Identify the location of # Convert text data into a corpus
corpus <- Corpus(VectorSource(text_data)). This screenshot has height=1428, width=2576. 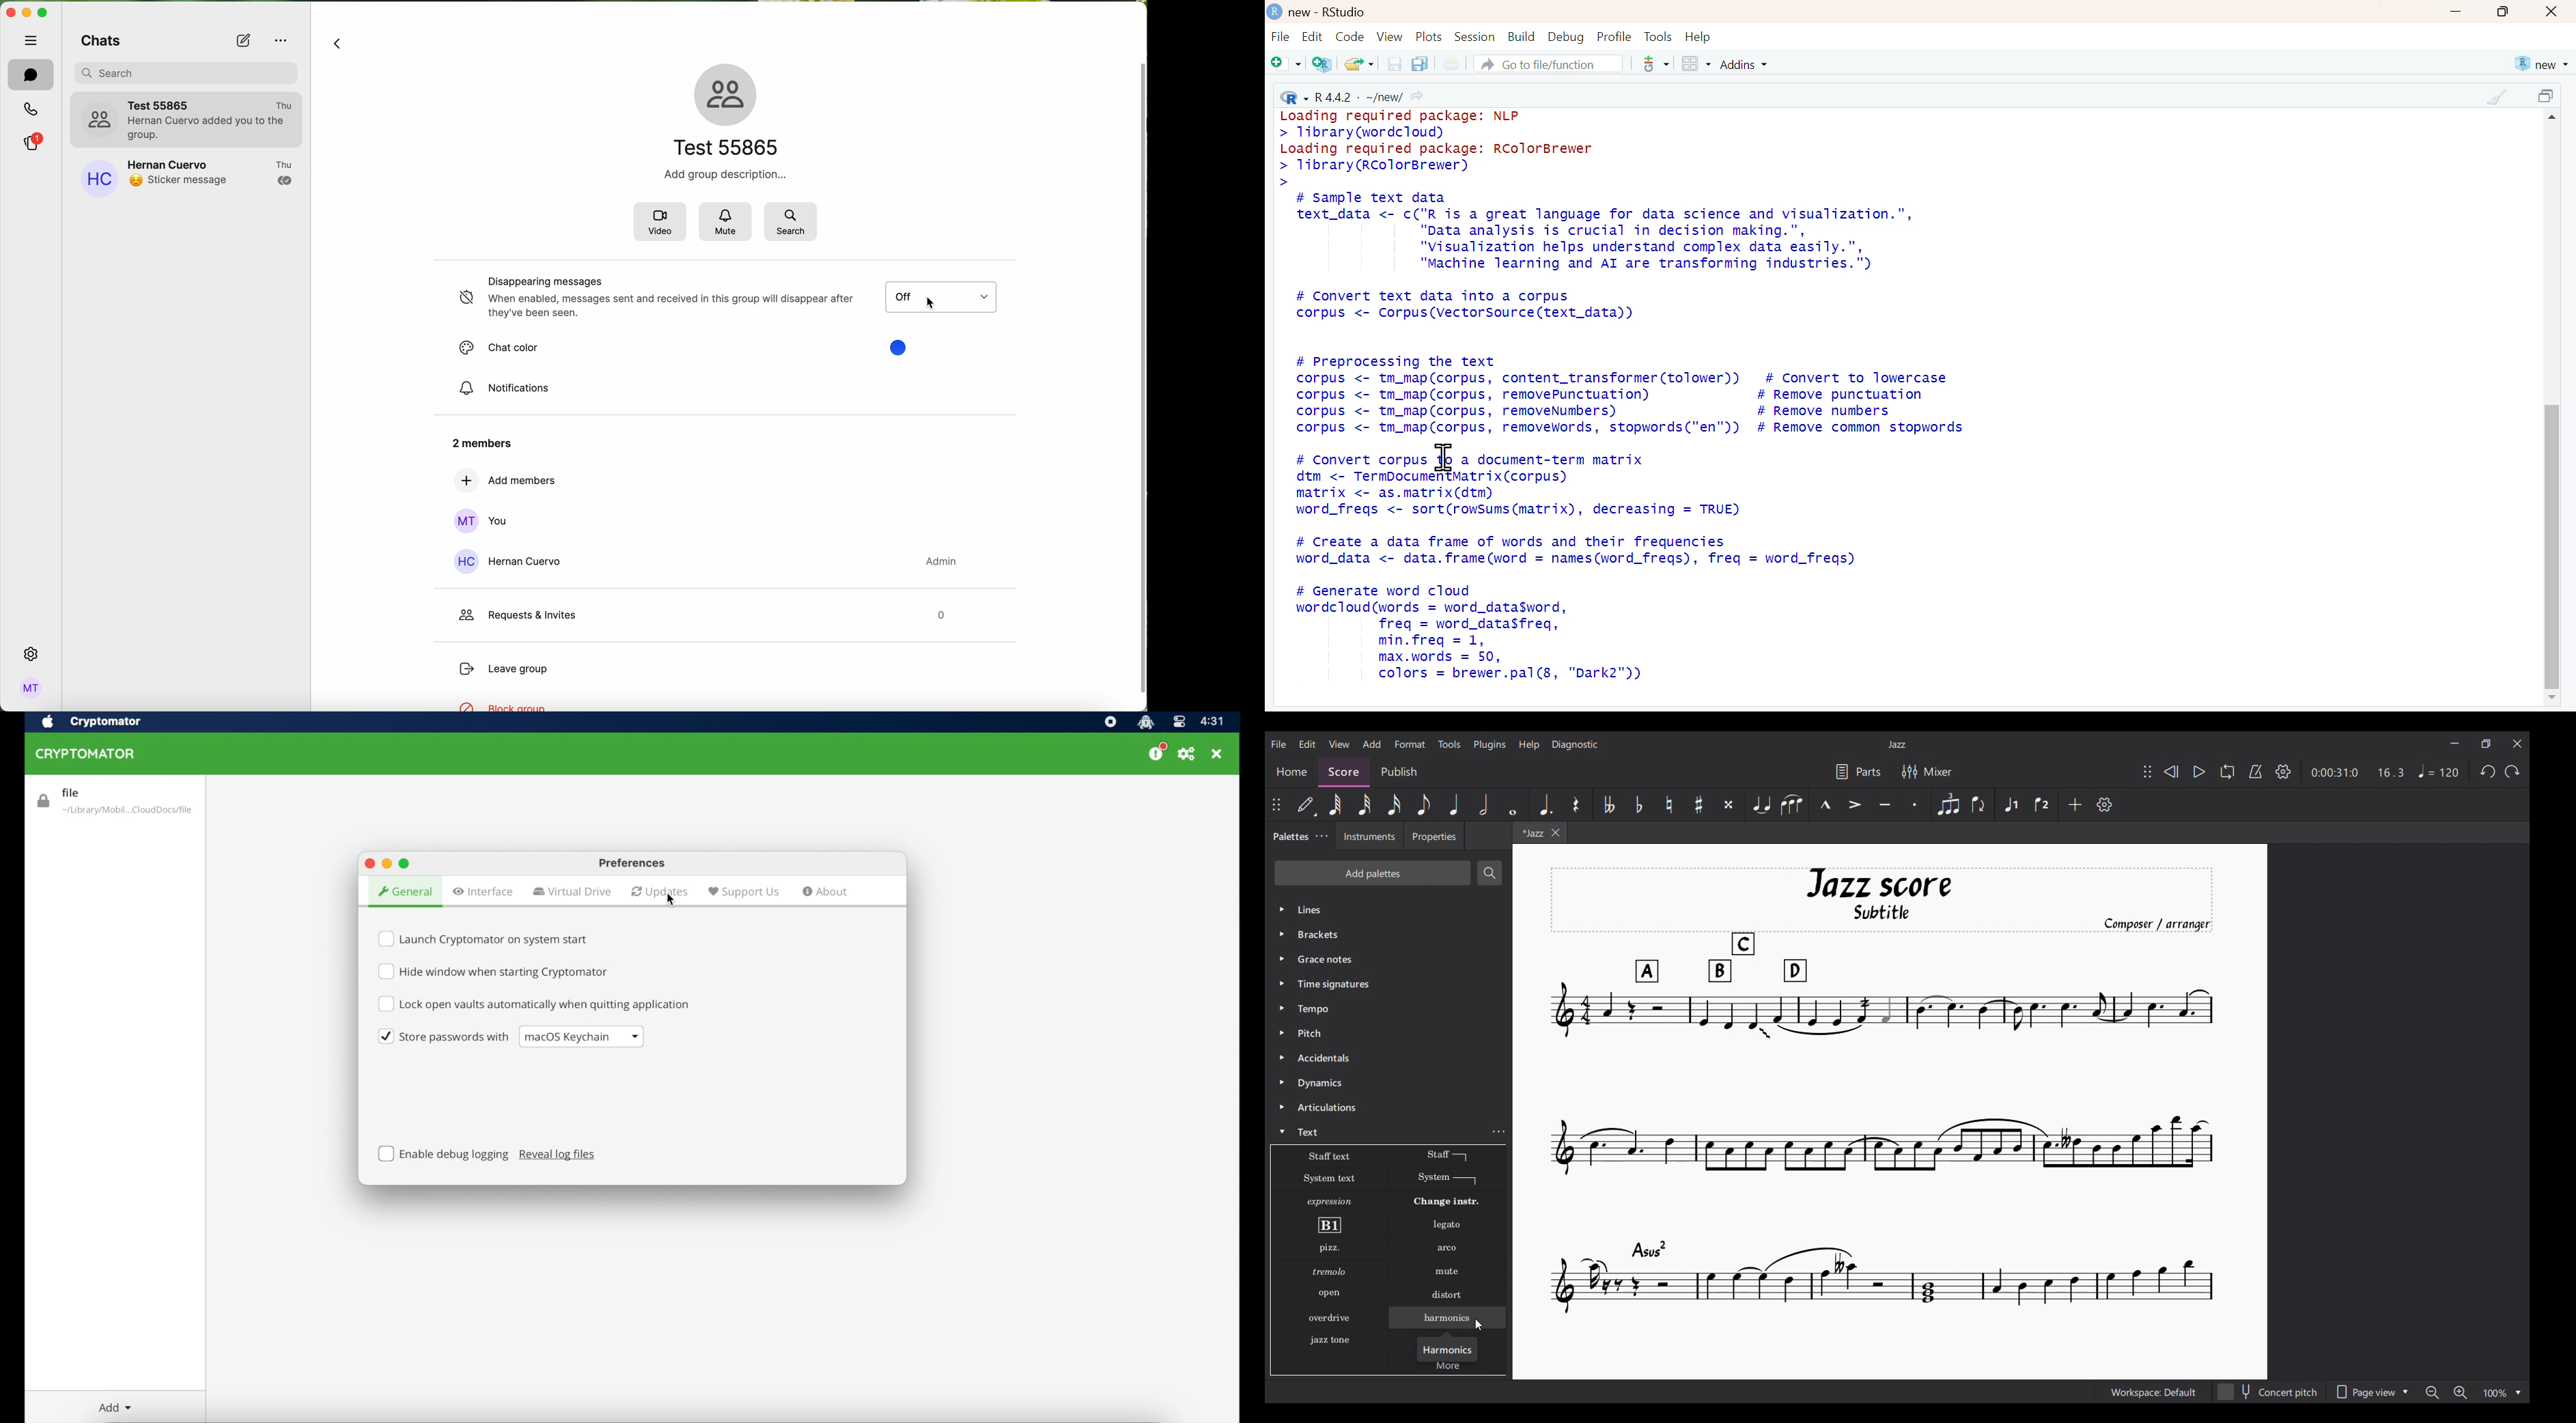
(1466, 306).